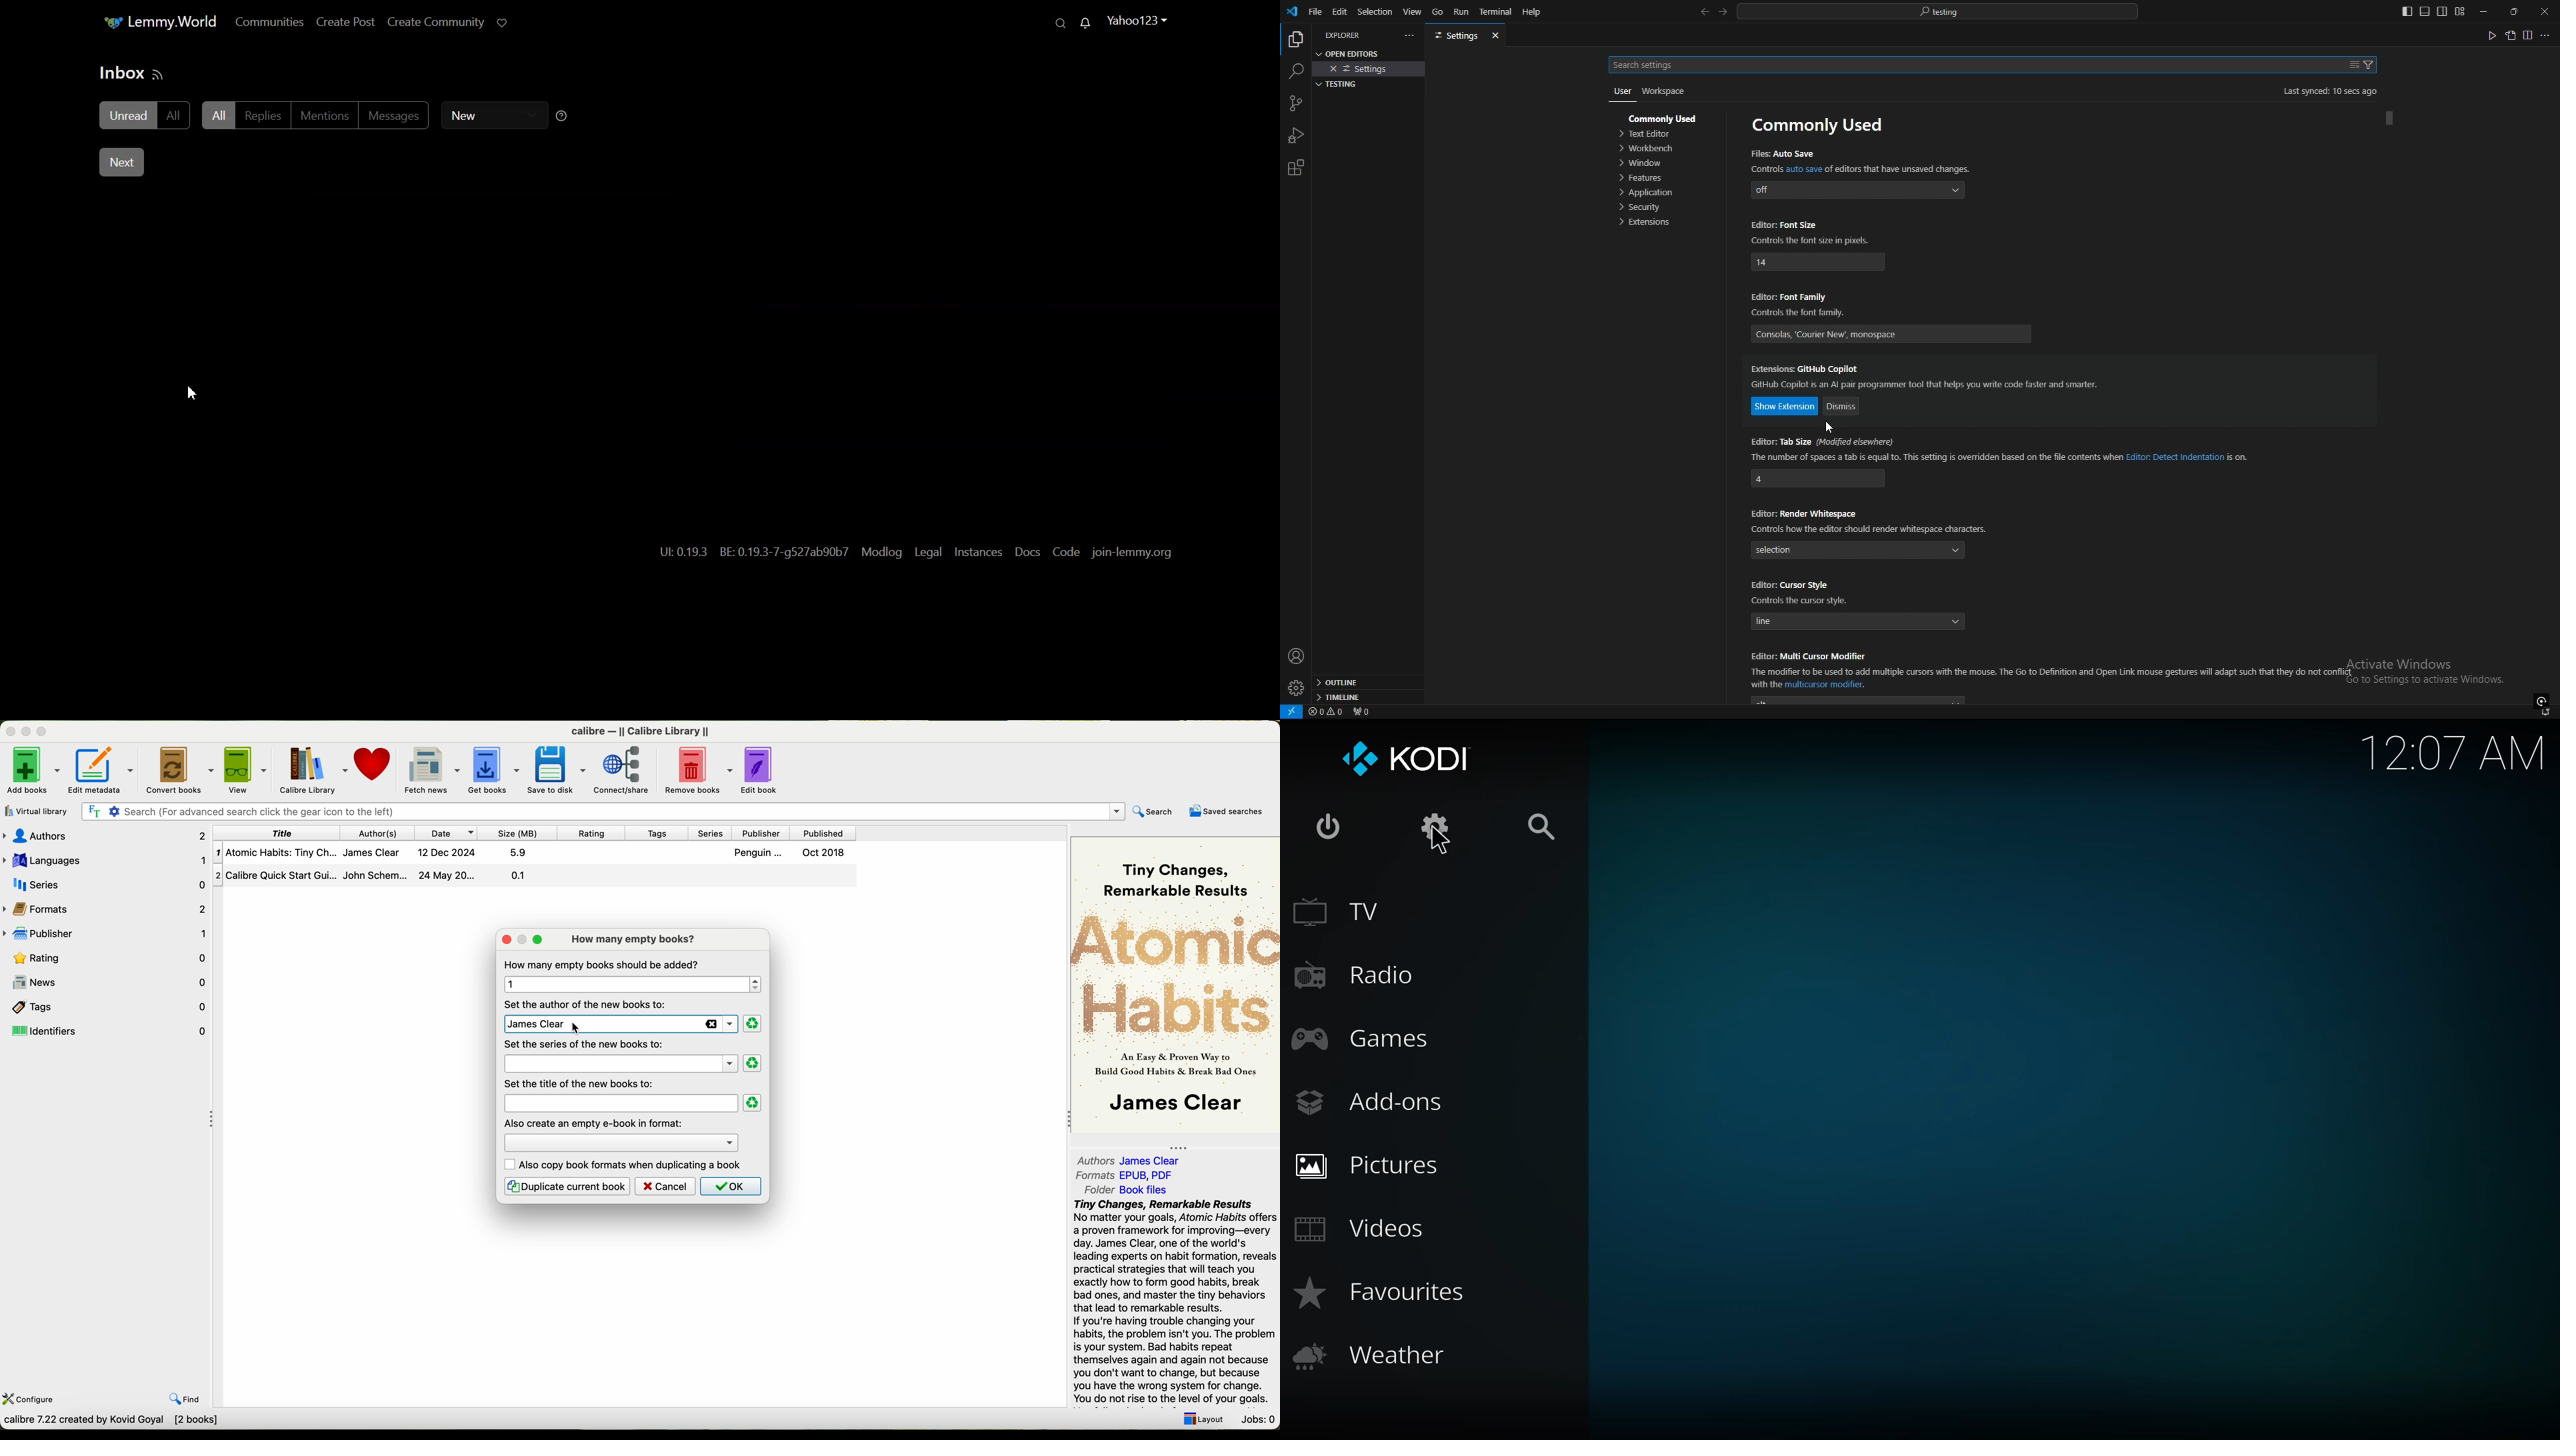 This screenshot has width=2576, height=1456. Describe the element at coordinates (2050, 678) in the screenshot. I see `info` at that location.